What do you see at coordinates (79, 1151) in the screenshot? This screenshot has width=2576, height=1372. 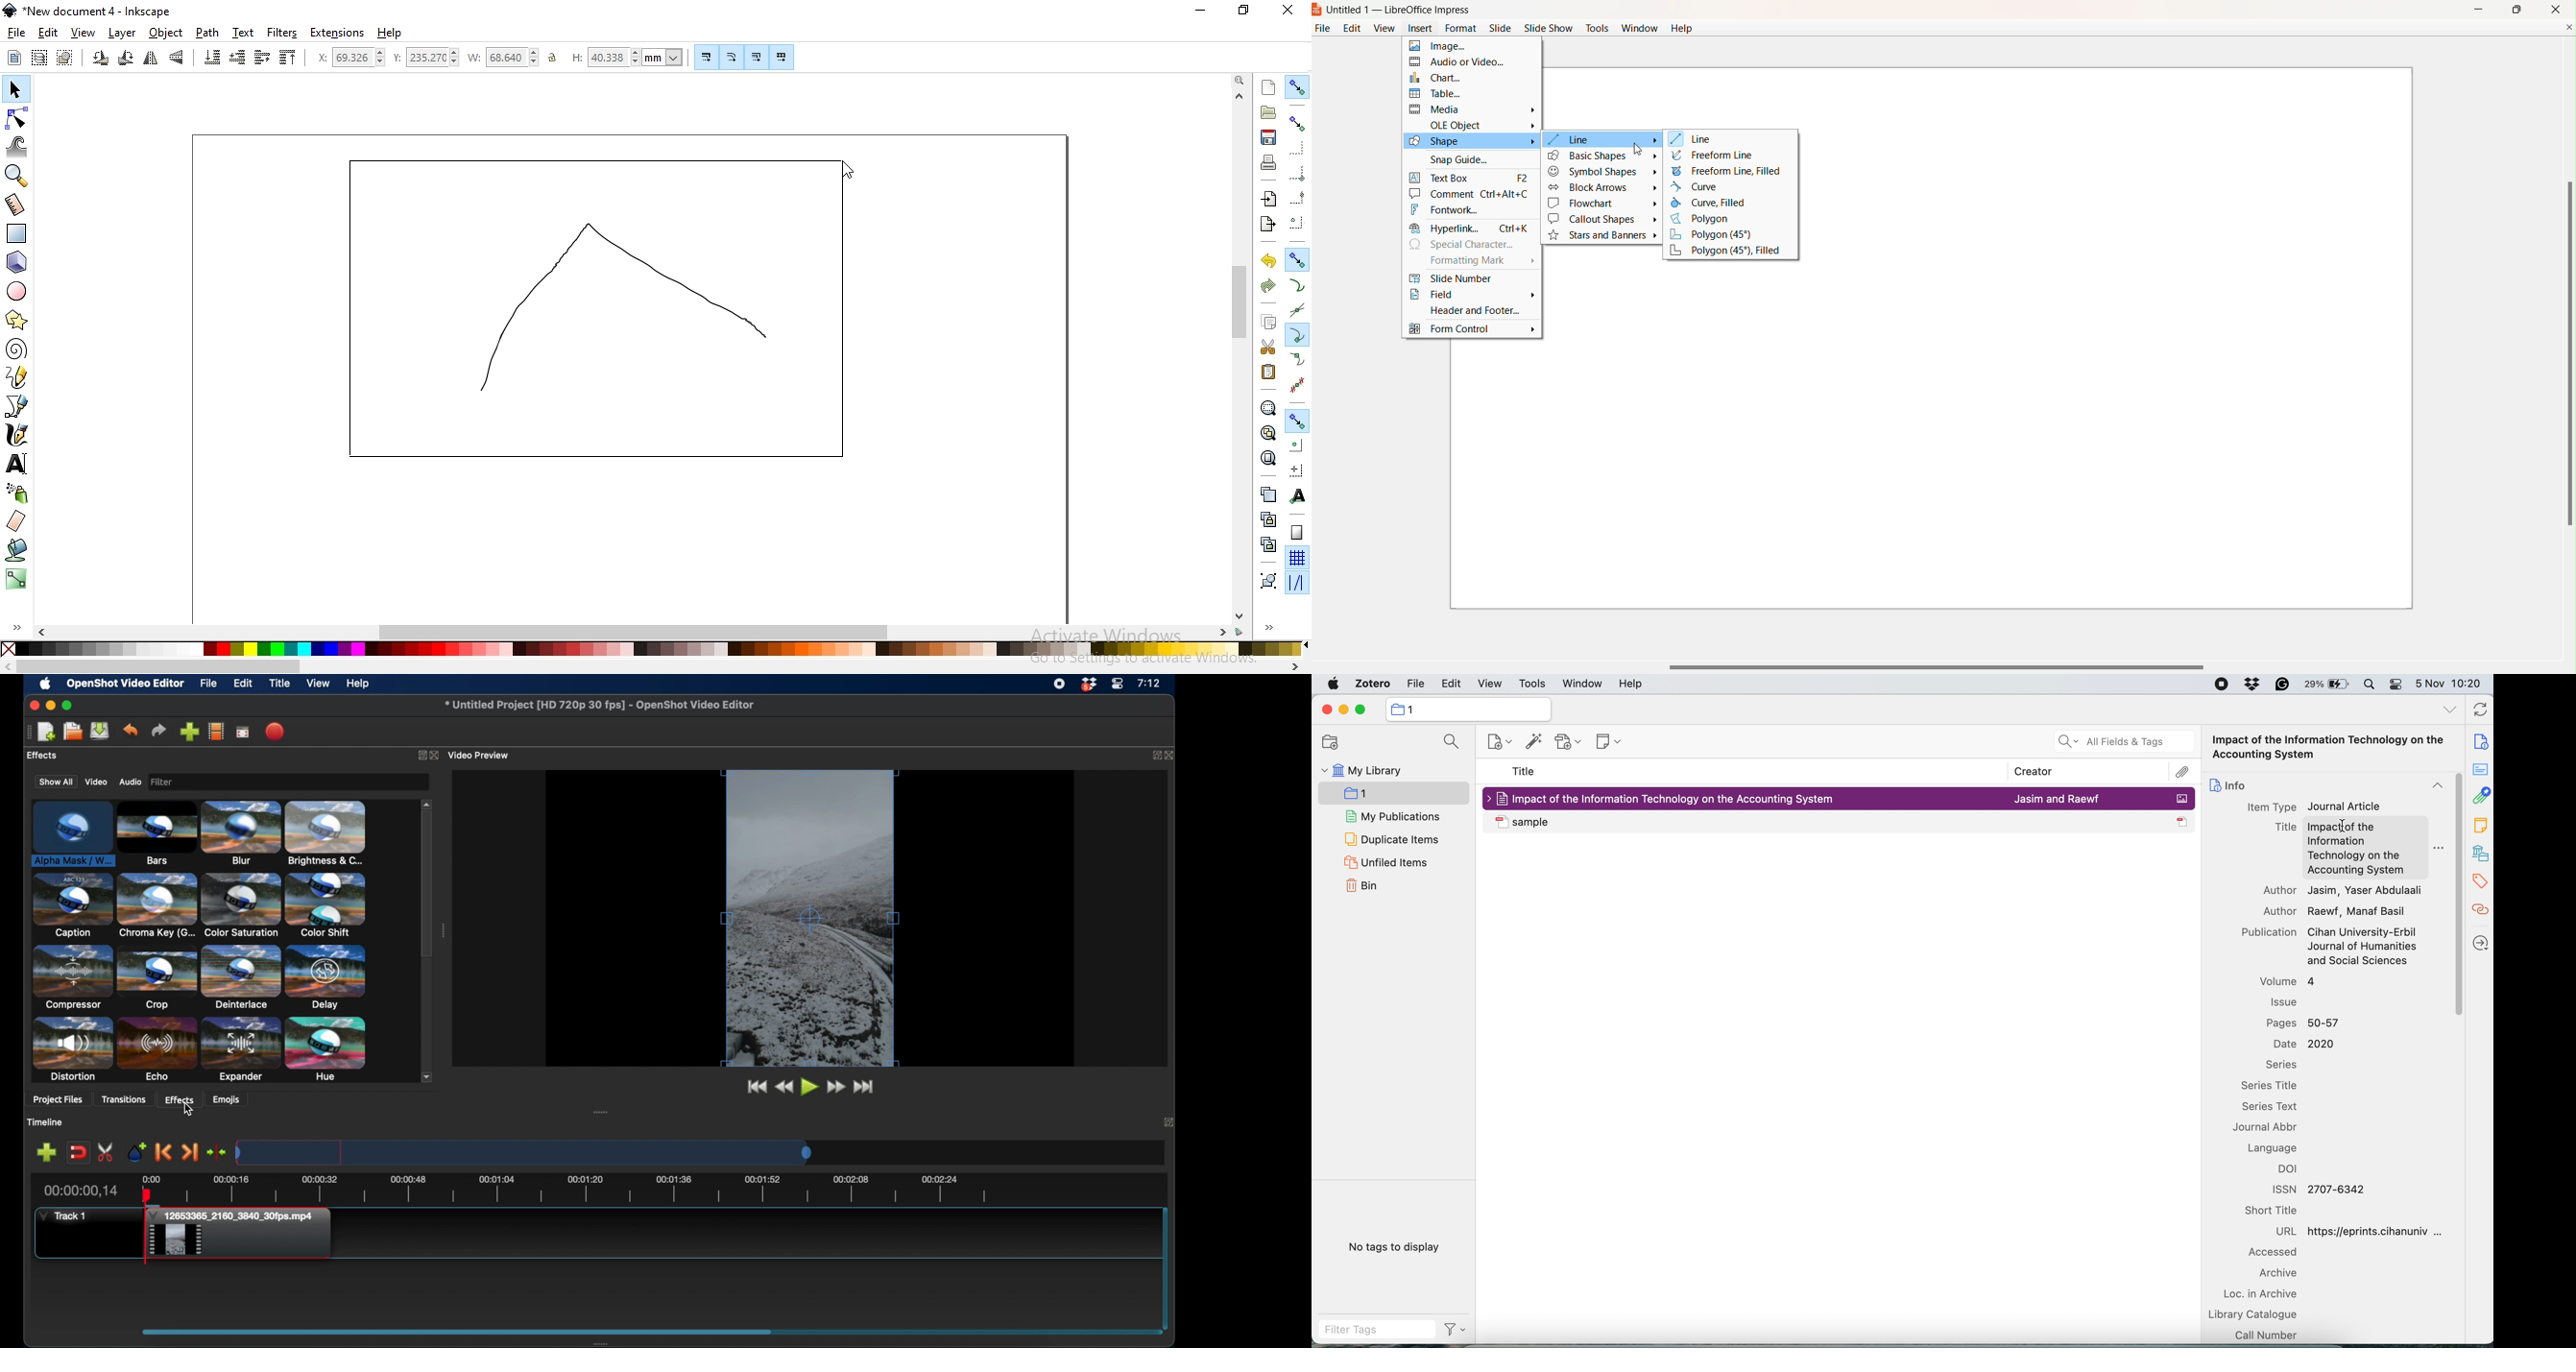 I see `disbale snapping` at bounding box center [79, 1151].